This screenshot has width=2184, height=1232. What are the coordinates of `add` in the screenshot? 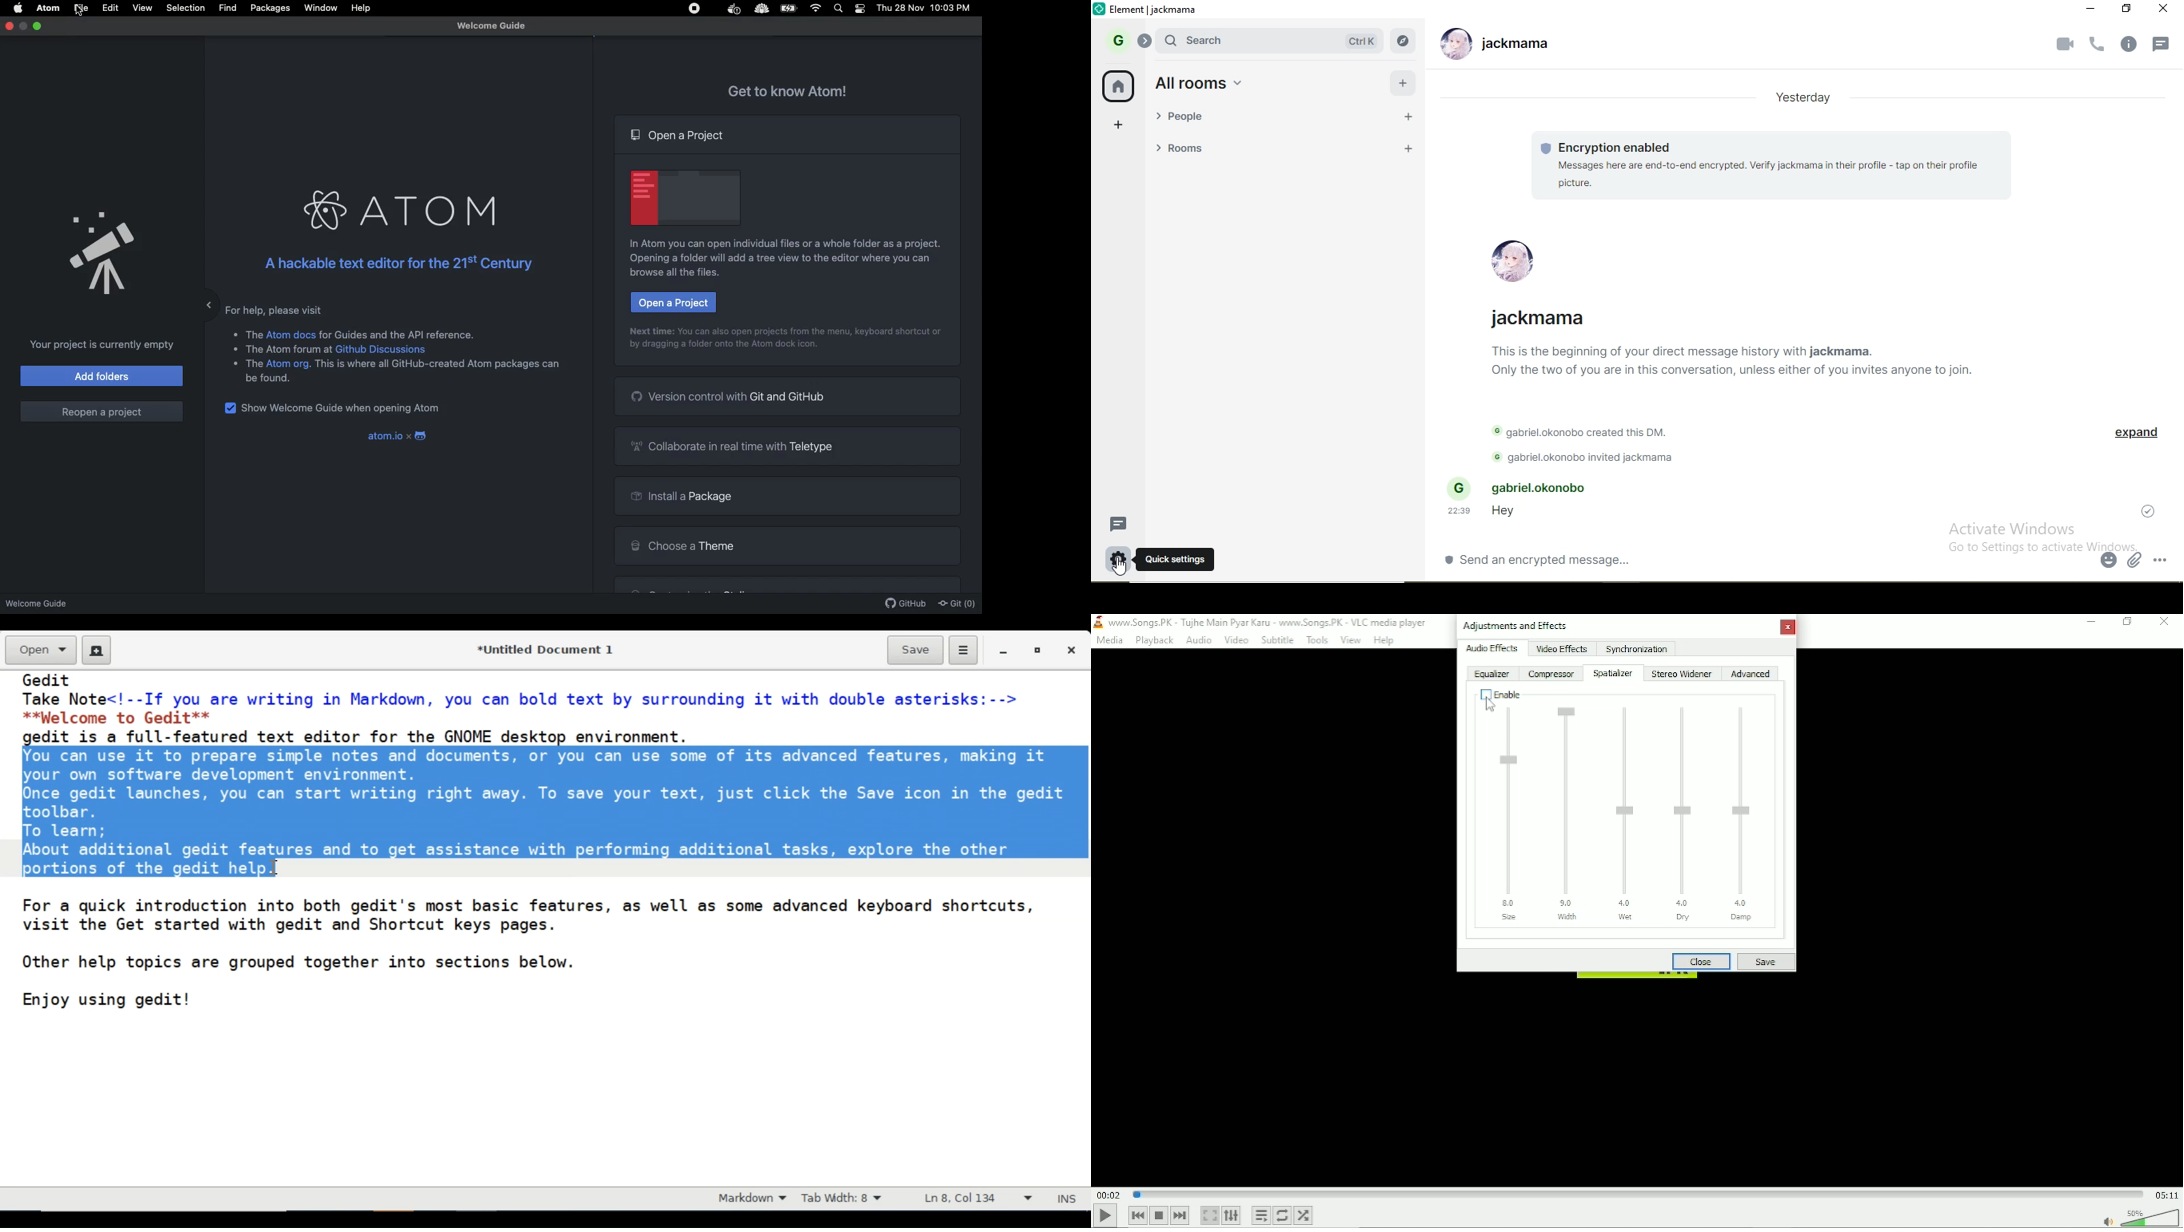 It's located at (1120, 126).